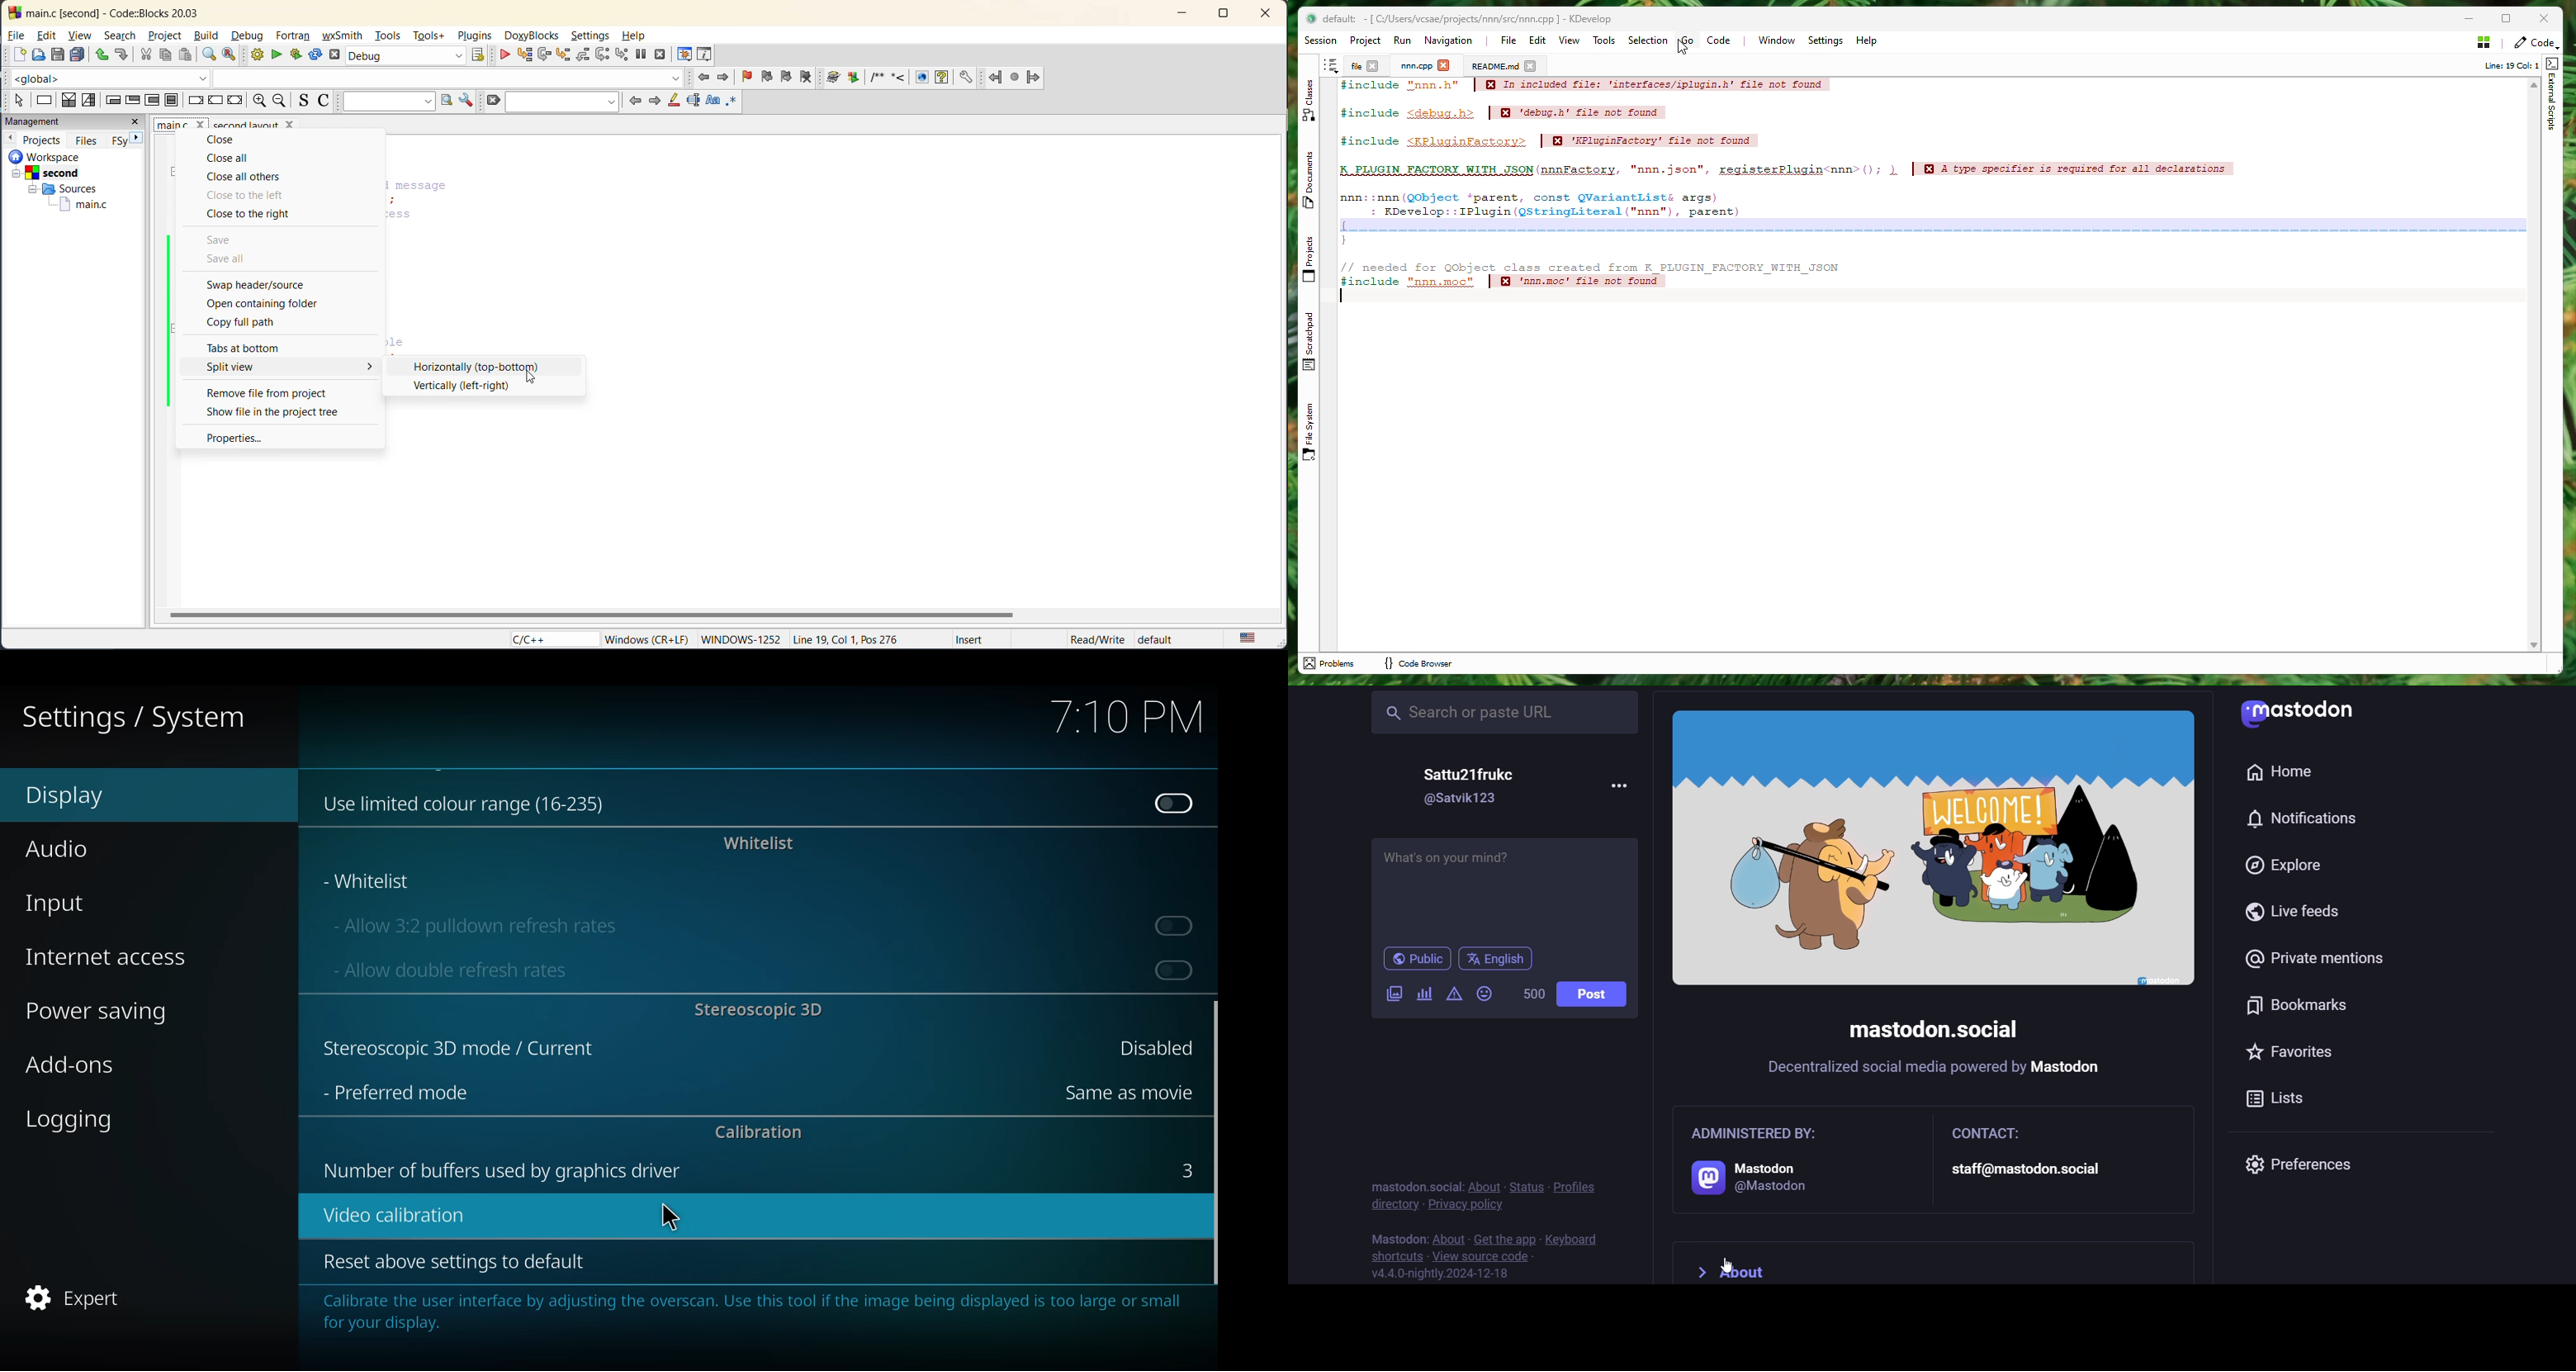 This screenshot has width=2576, height=1372. What do you see at coordinates (1424, 996) in the screenshot?
I see `poll` at bounding box center [1424, 996].